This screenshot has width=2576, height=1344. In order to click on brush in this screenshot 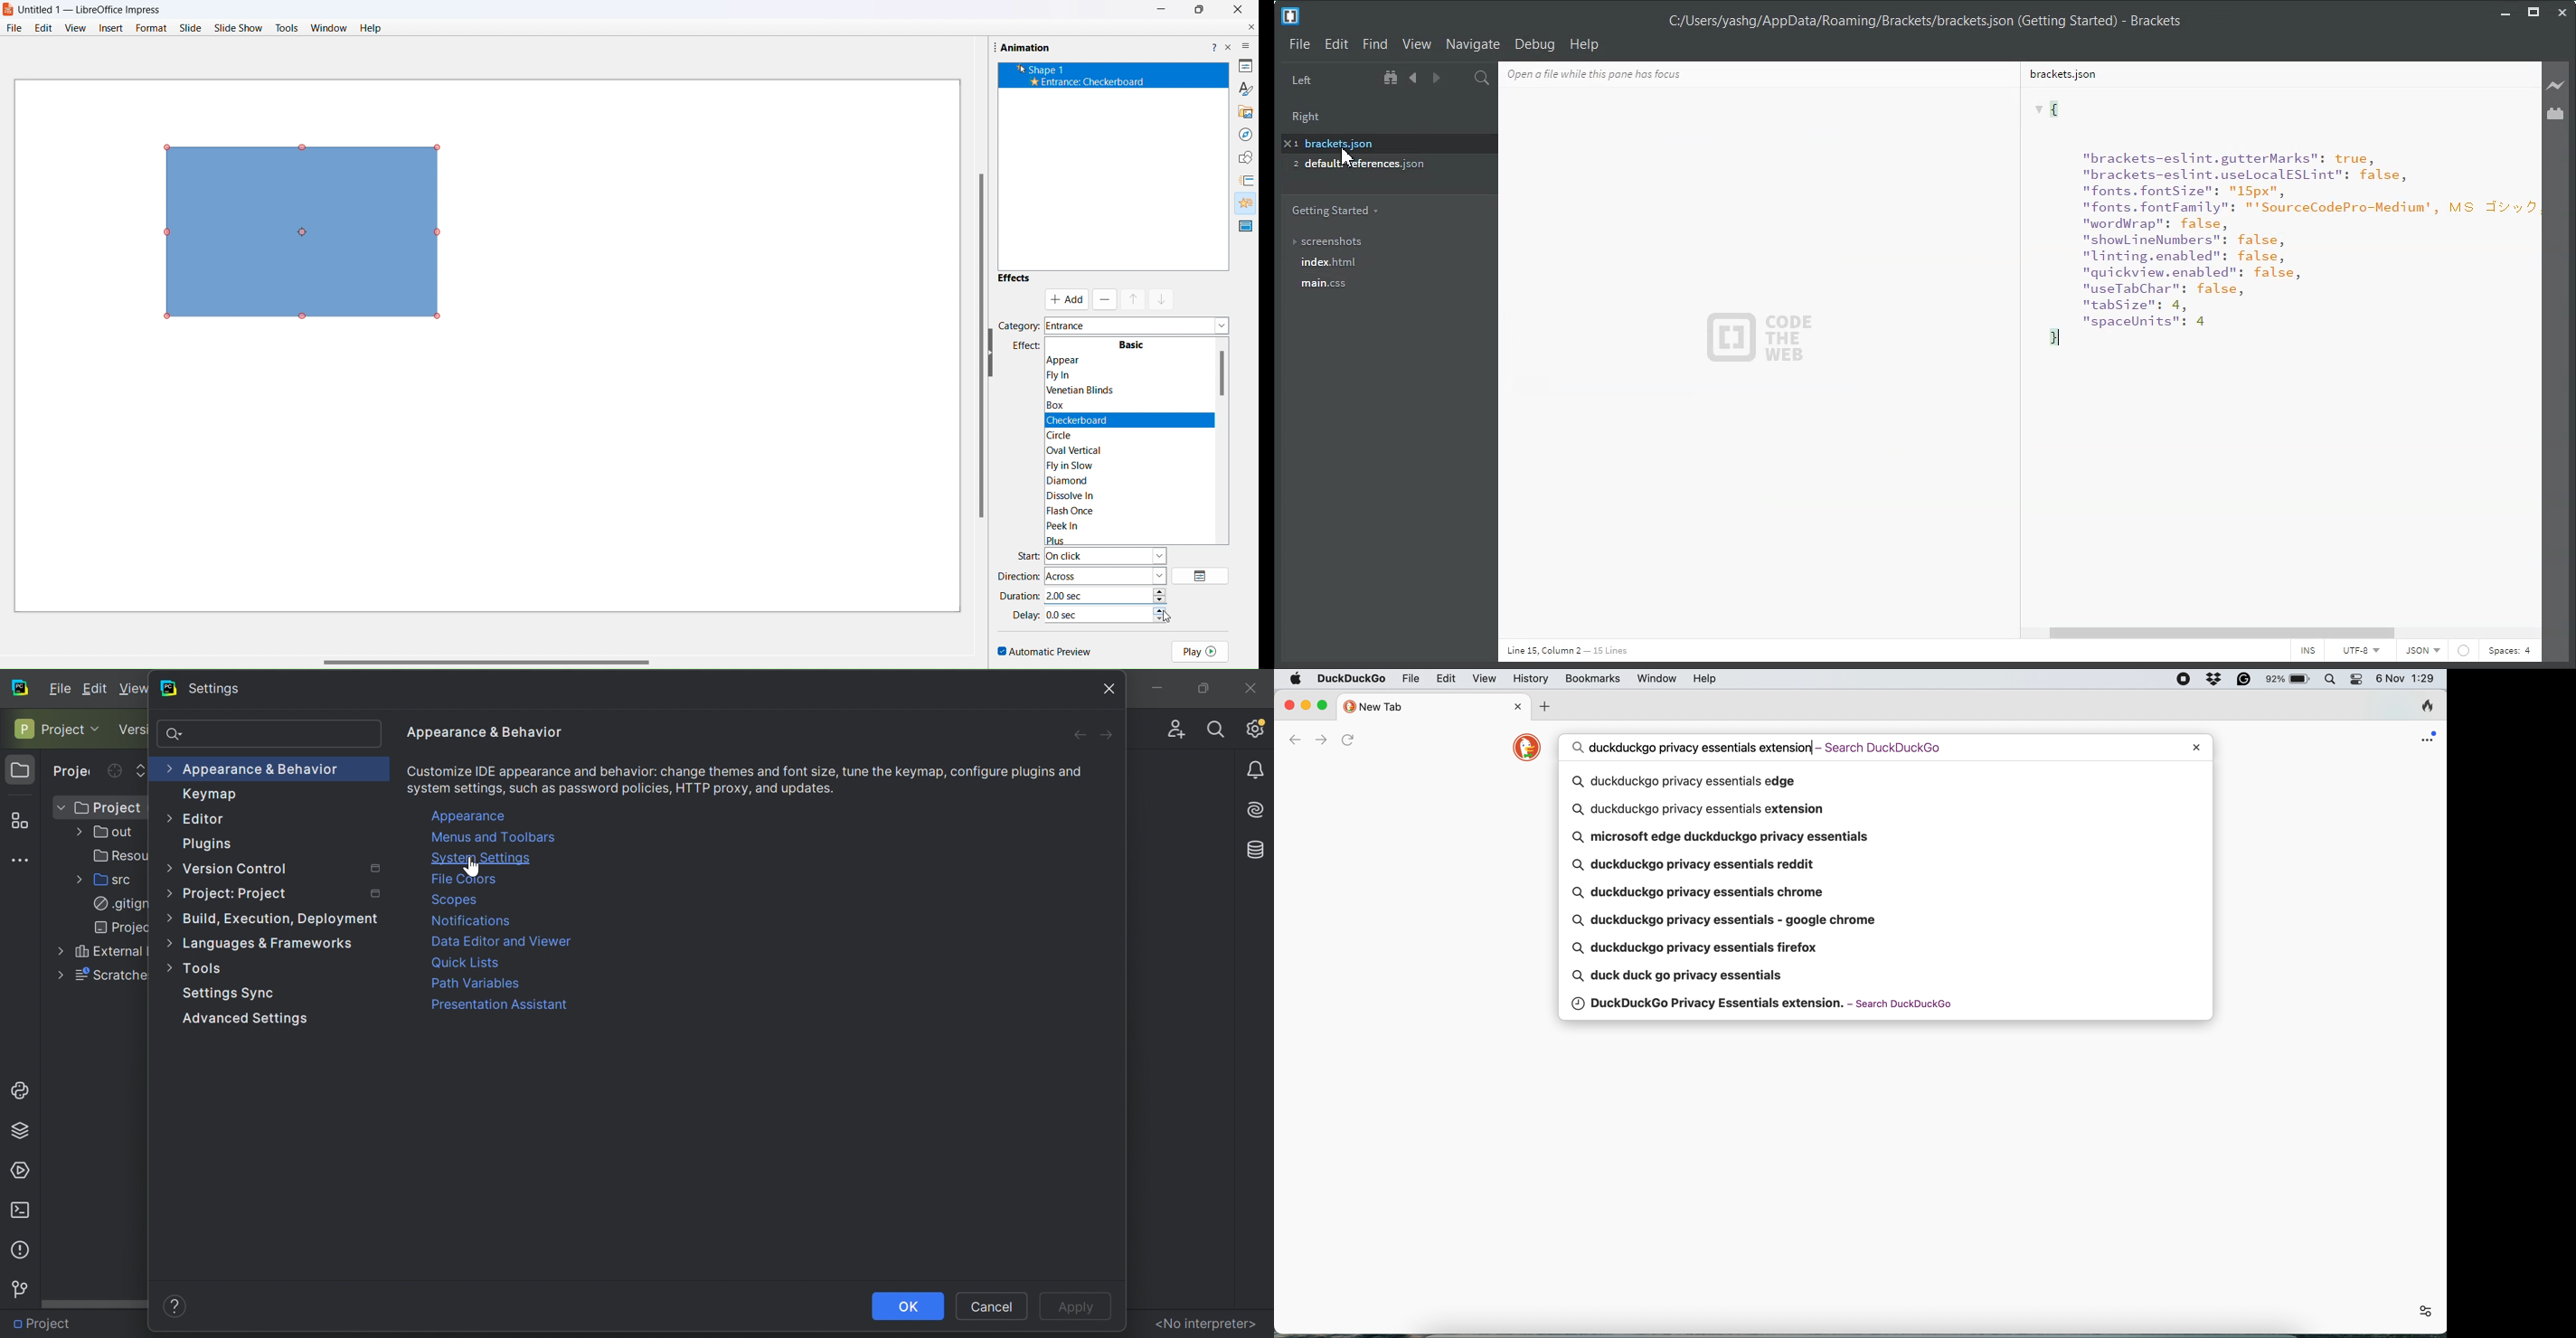, I will do `click(1244, 87)`.